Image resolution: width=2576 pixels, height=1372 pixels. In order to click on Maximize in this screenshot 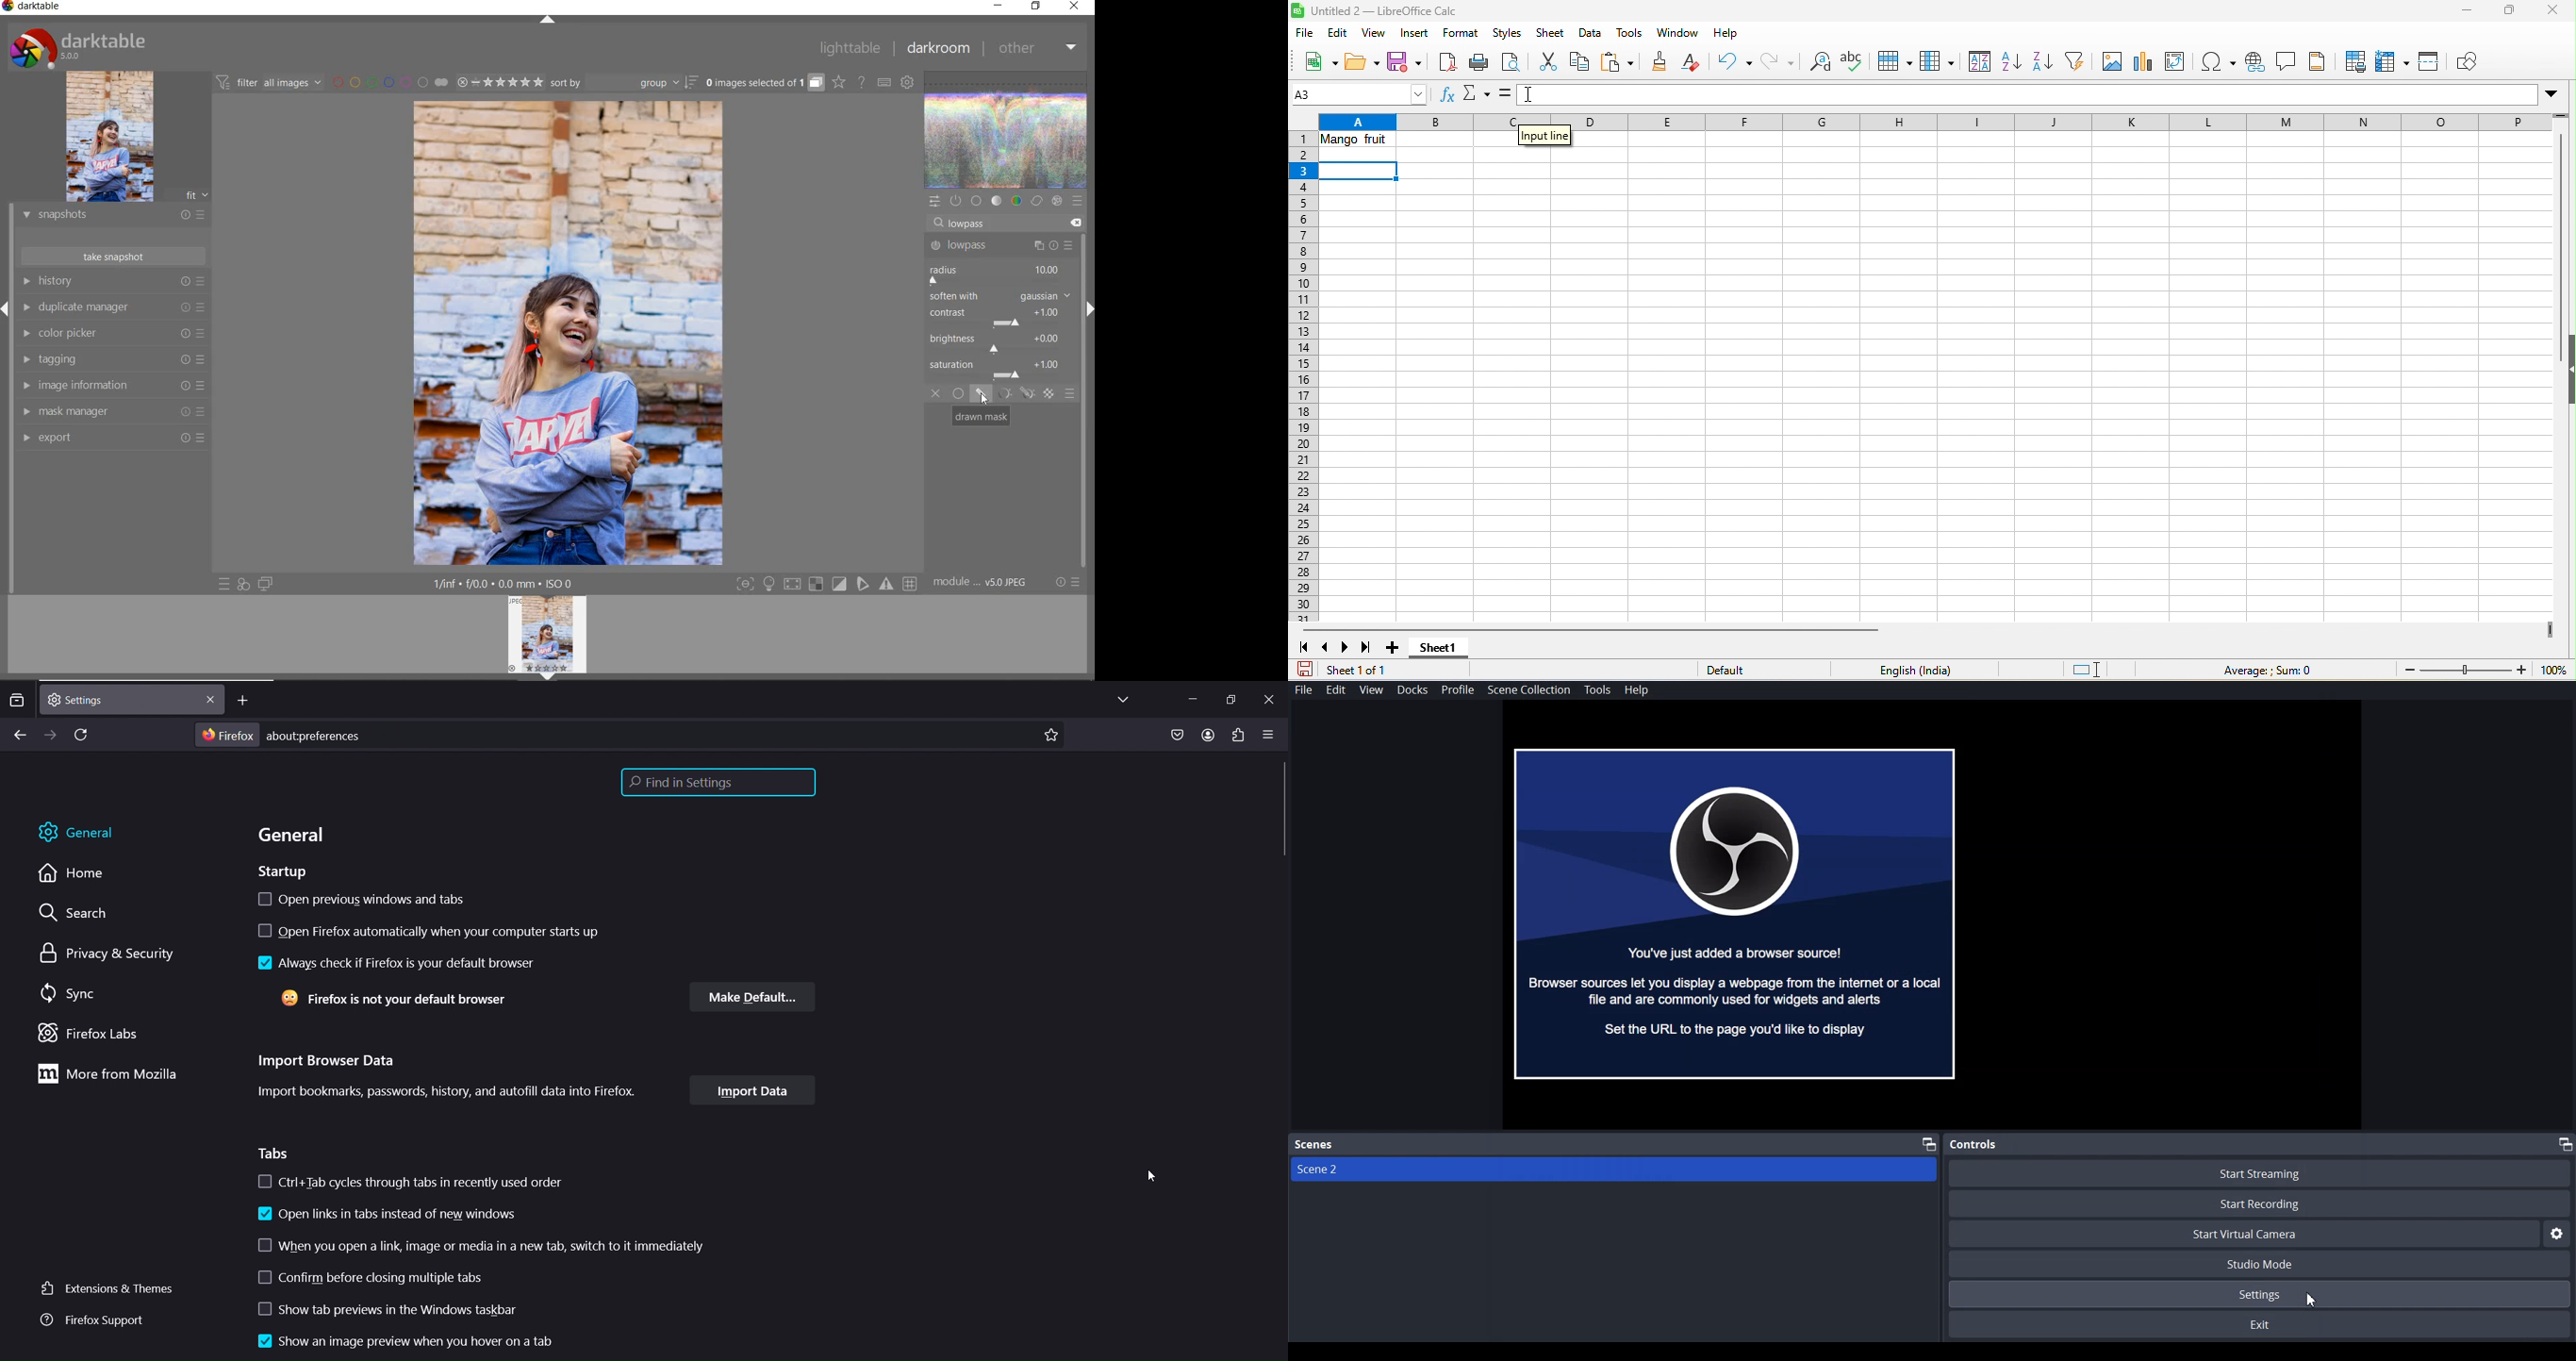, I will do `click(2563, 1143)`.